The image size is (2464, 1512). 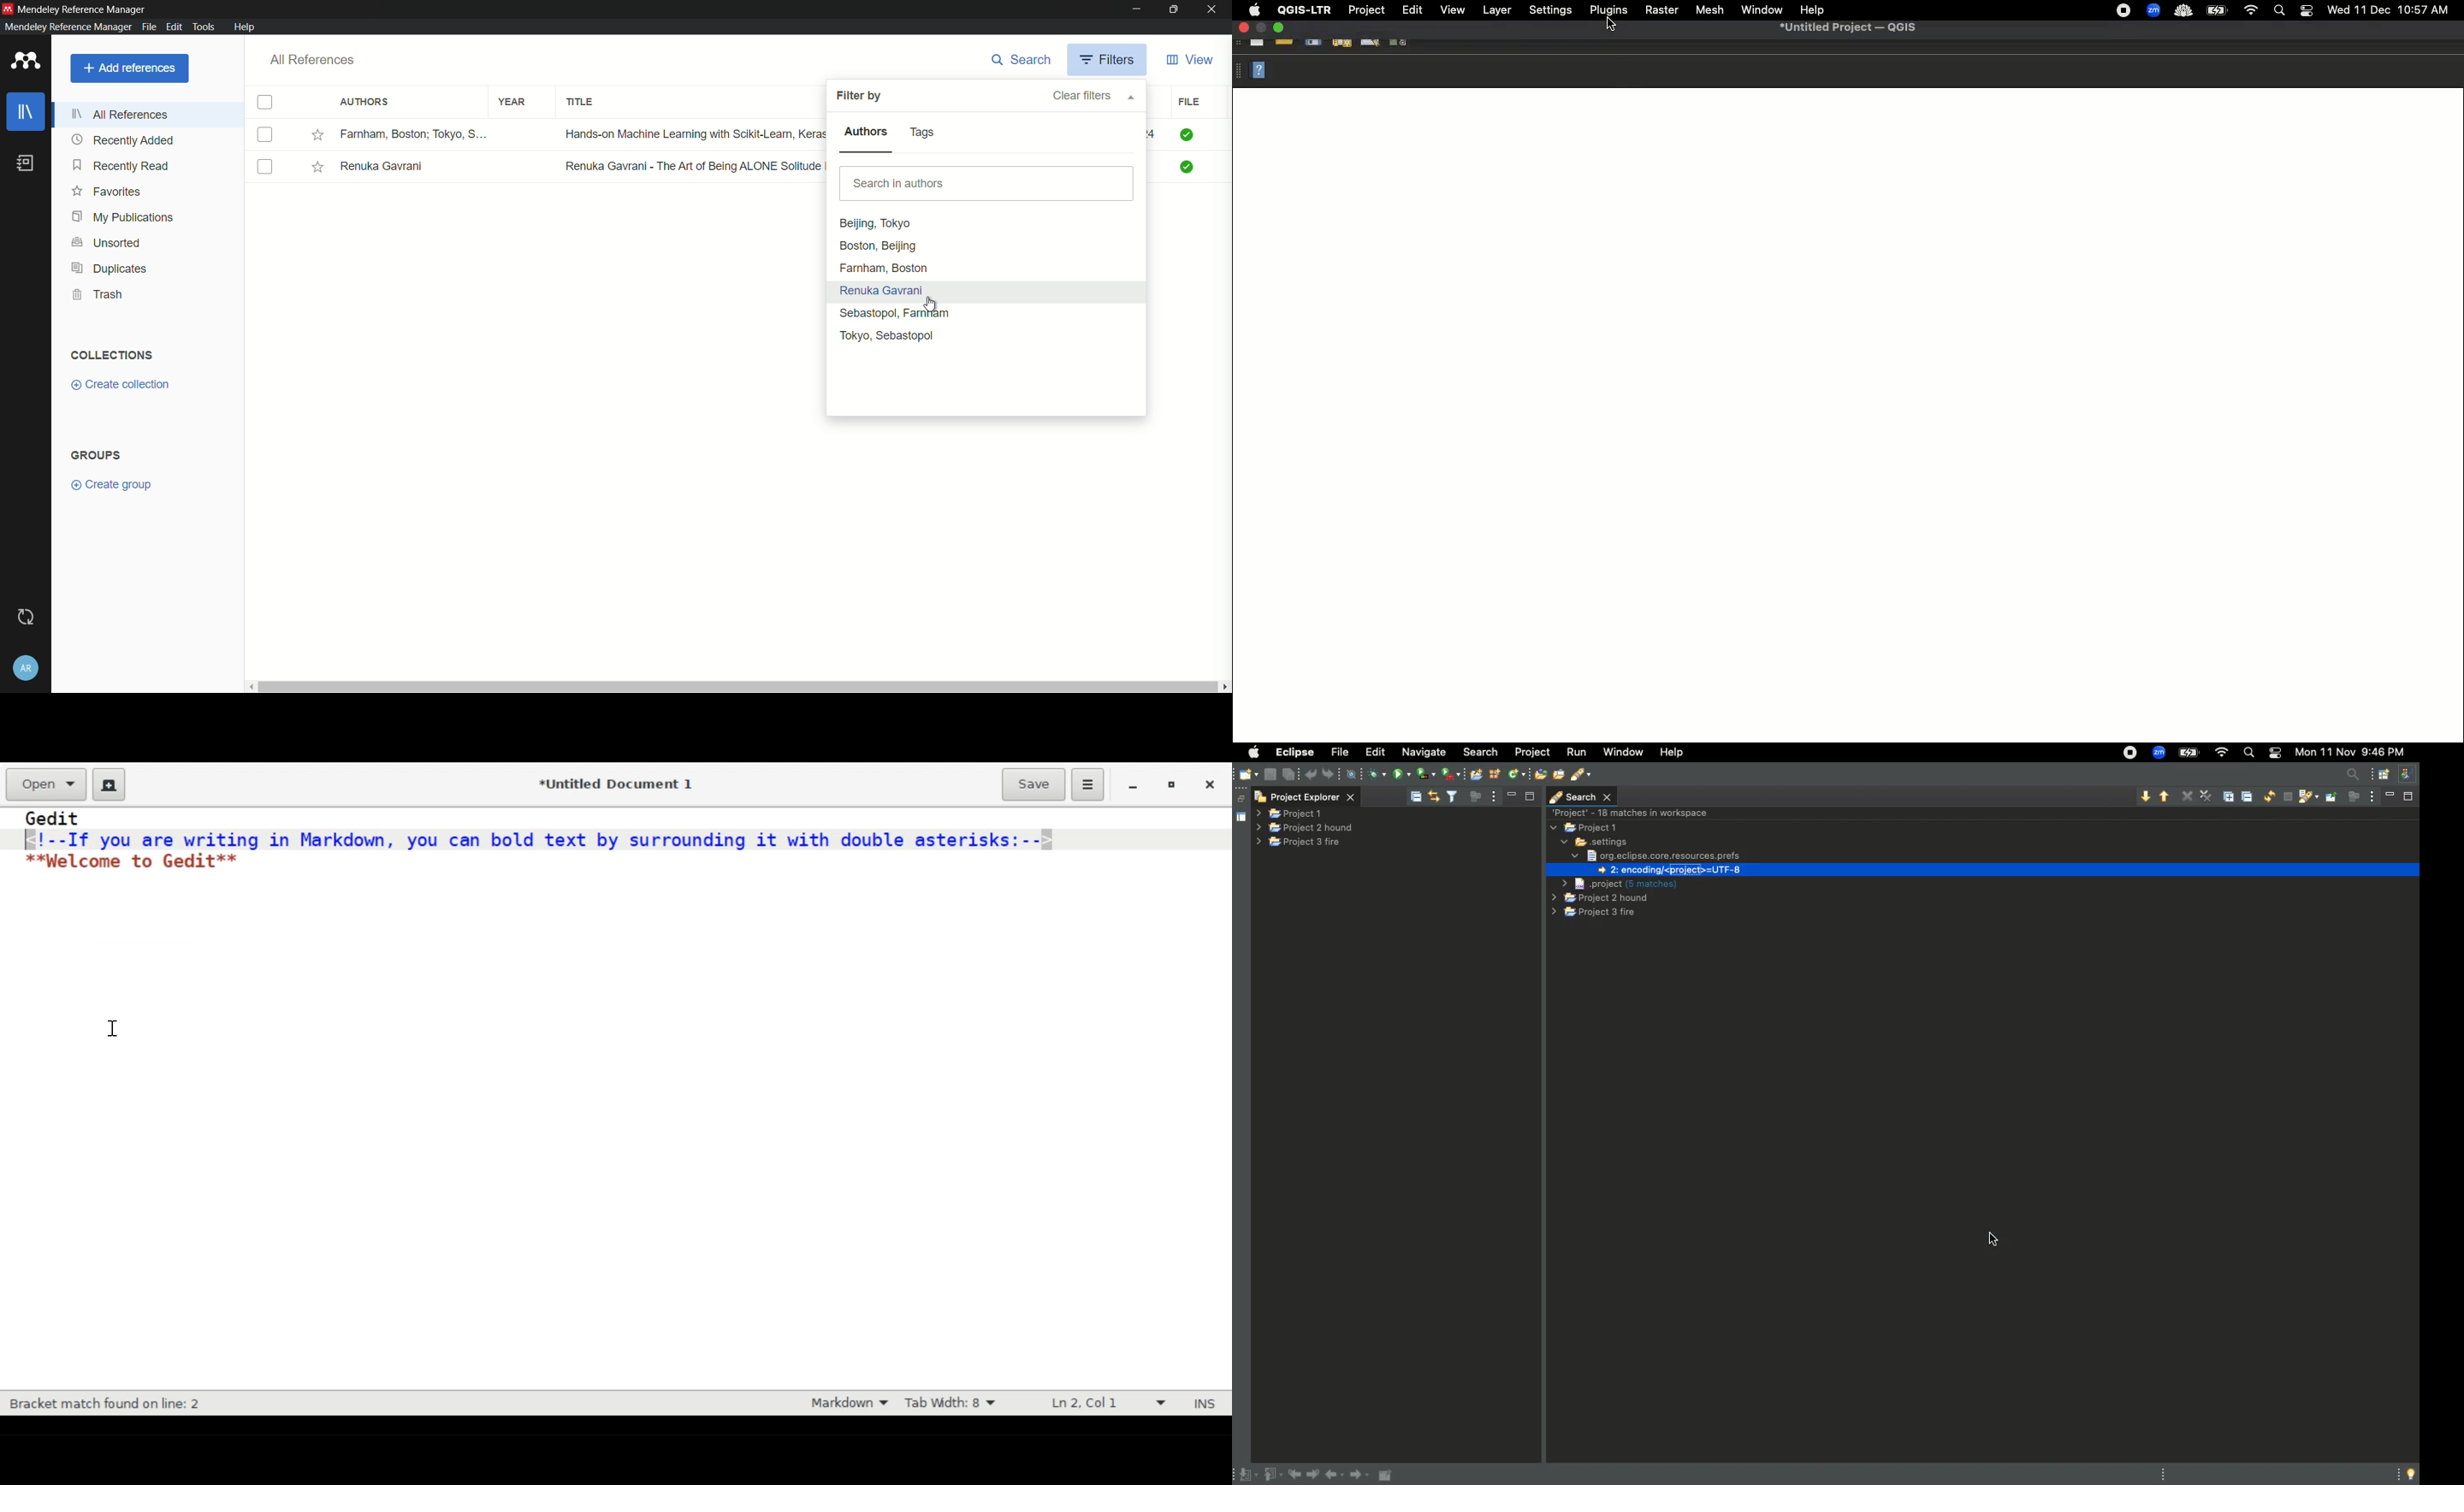 What do you see at coordinates (1436, 795) in the screenshot?
I see `link with editor` at bounding box center [1436, 795].